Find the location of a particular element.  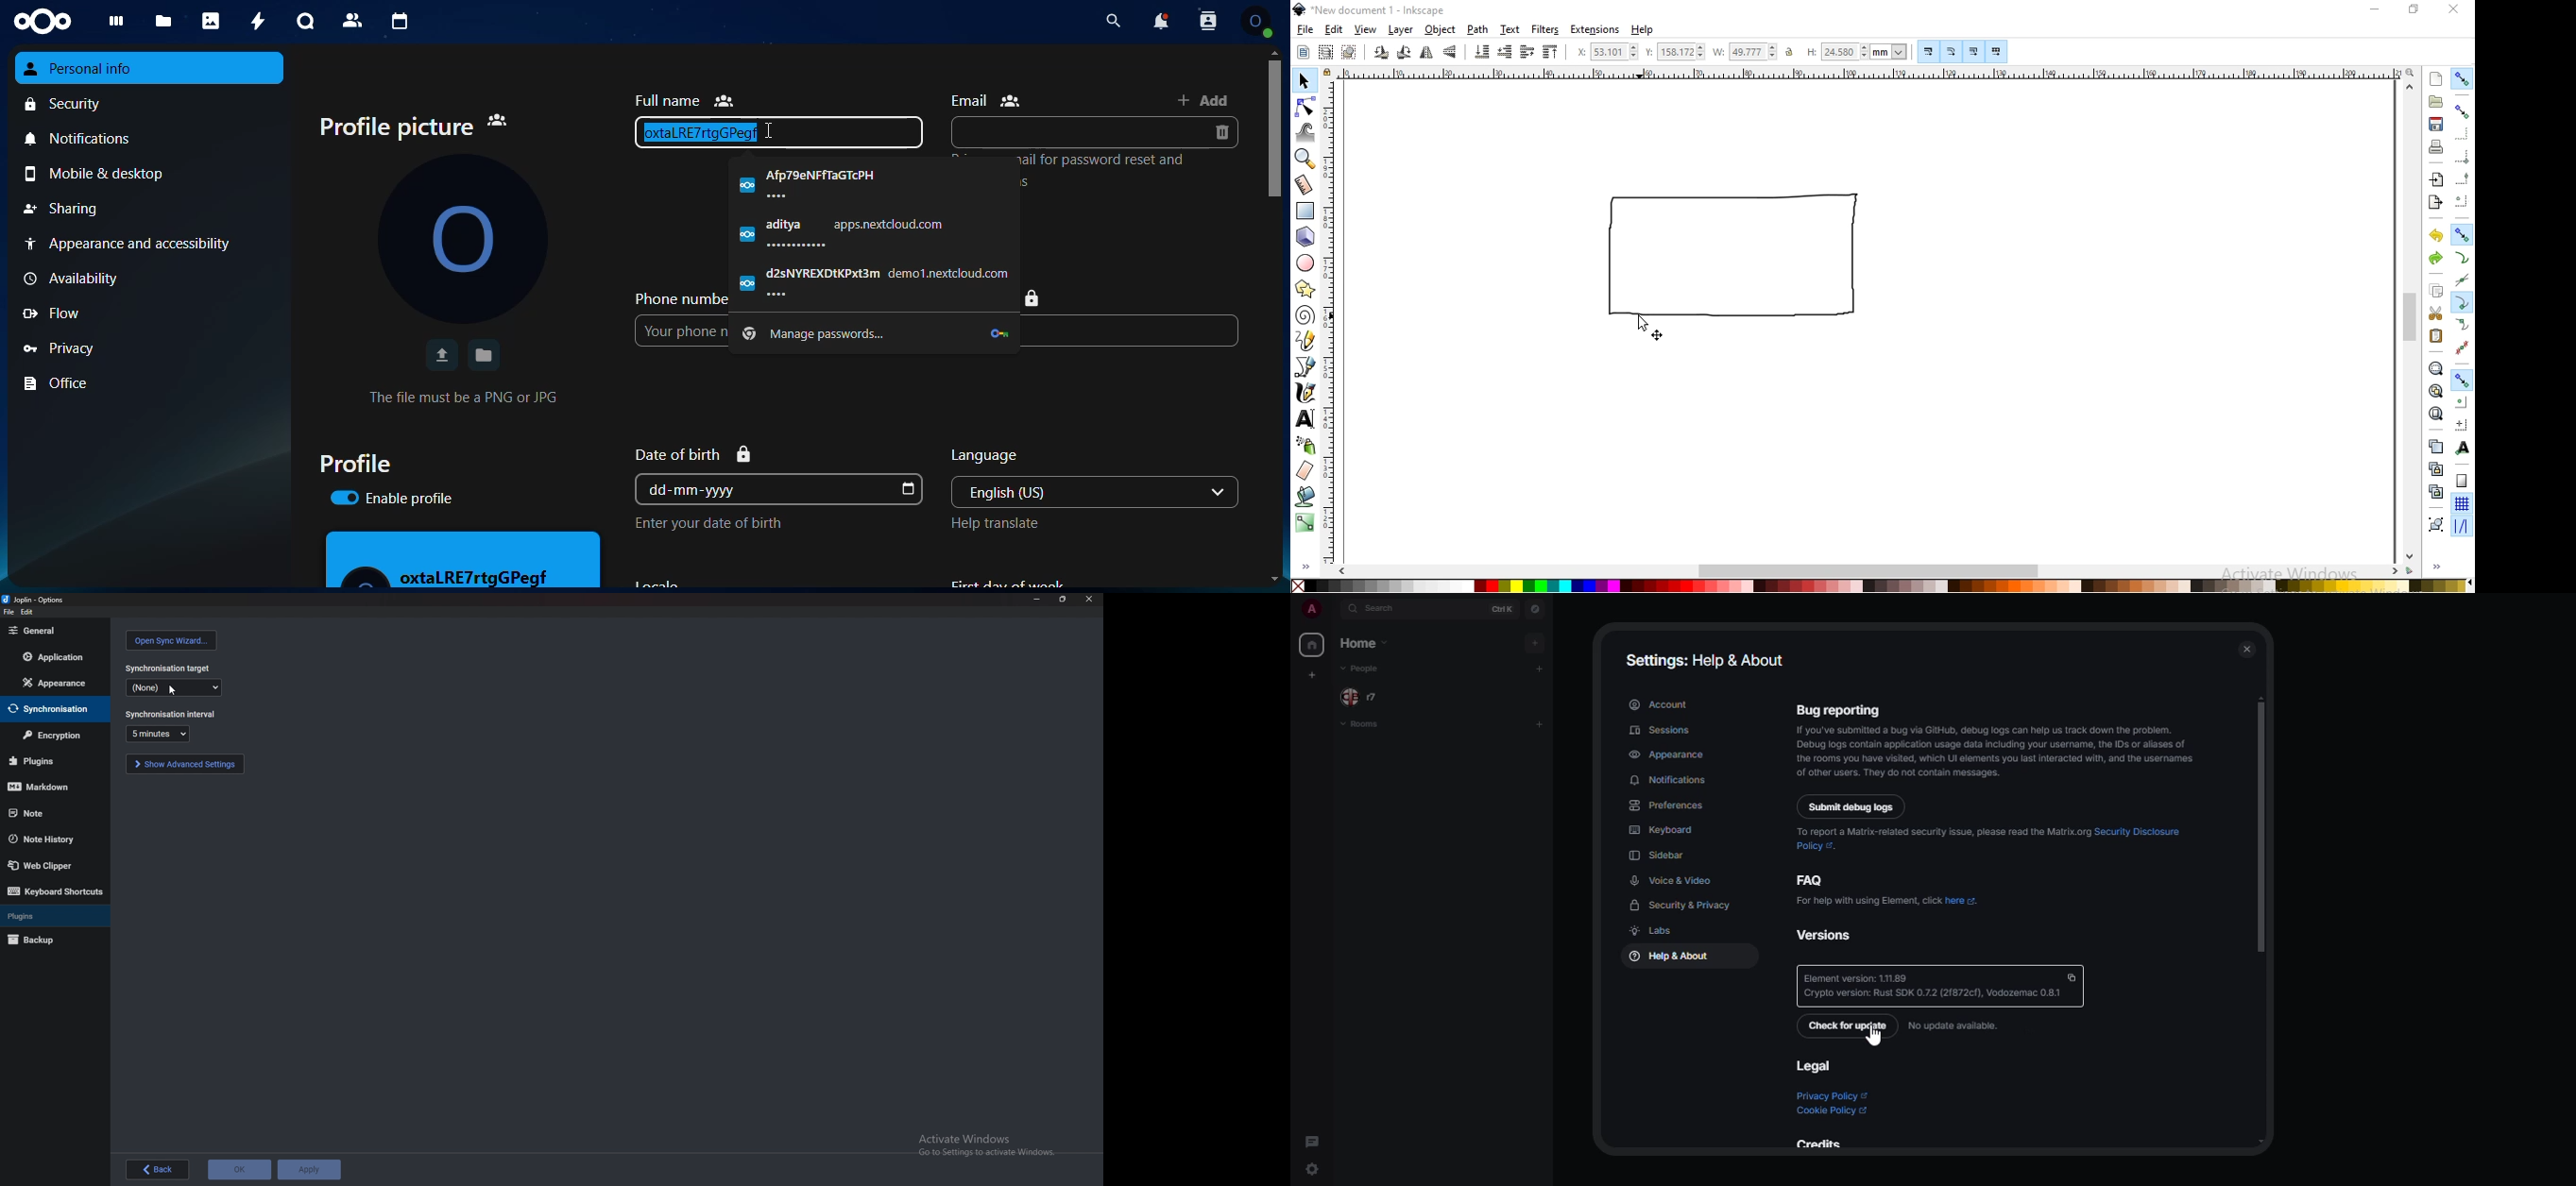

snap centers ofbounding boxes is located at coordinates (2463, 199).